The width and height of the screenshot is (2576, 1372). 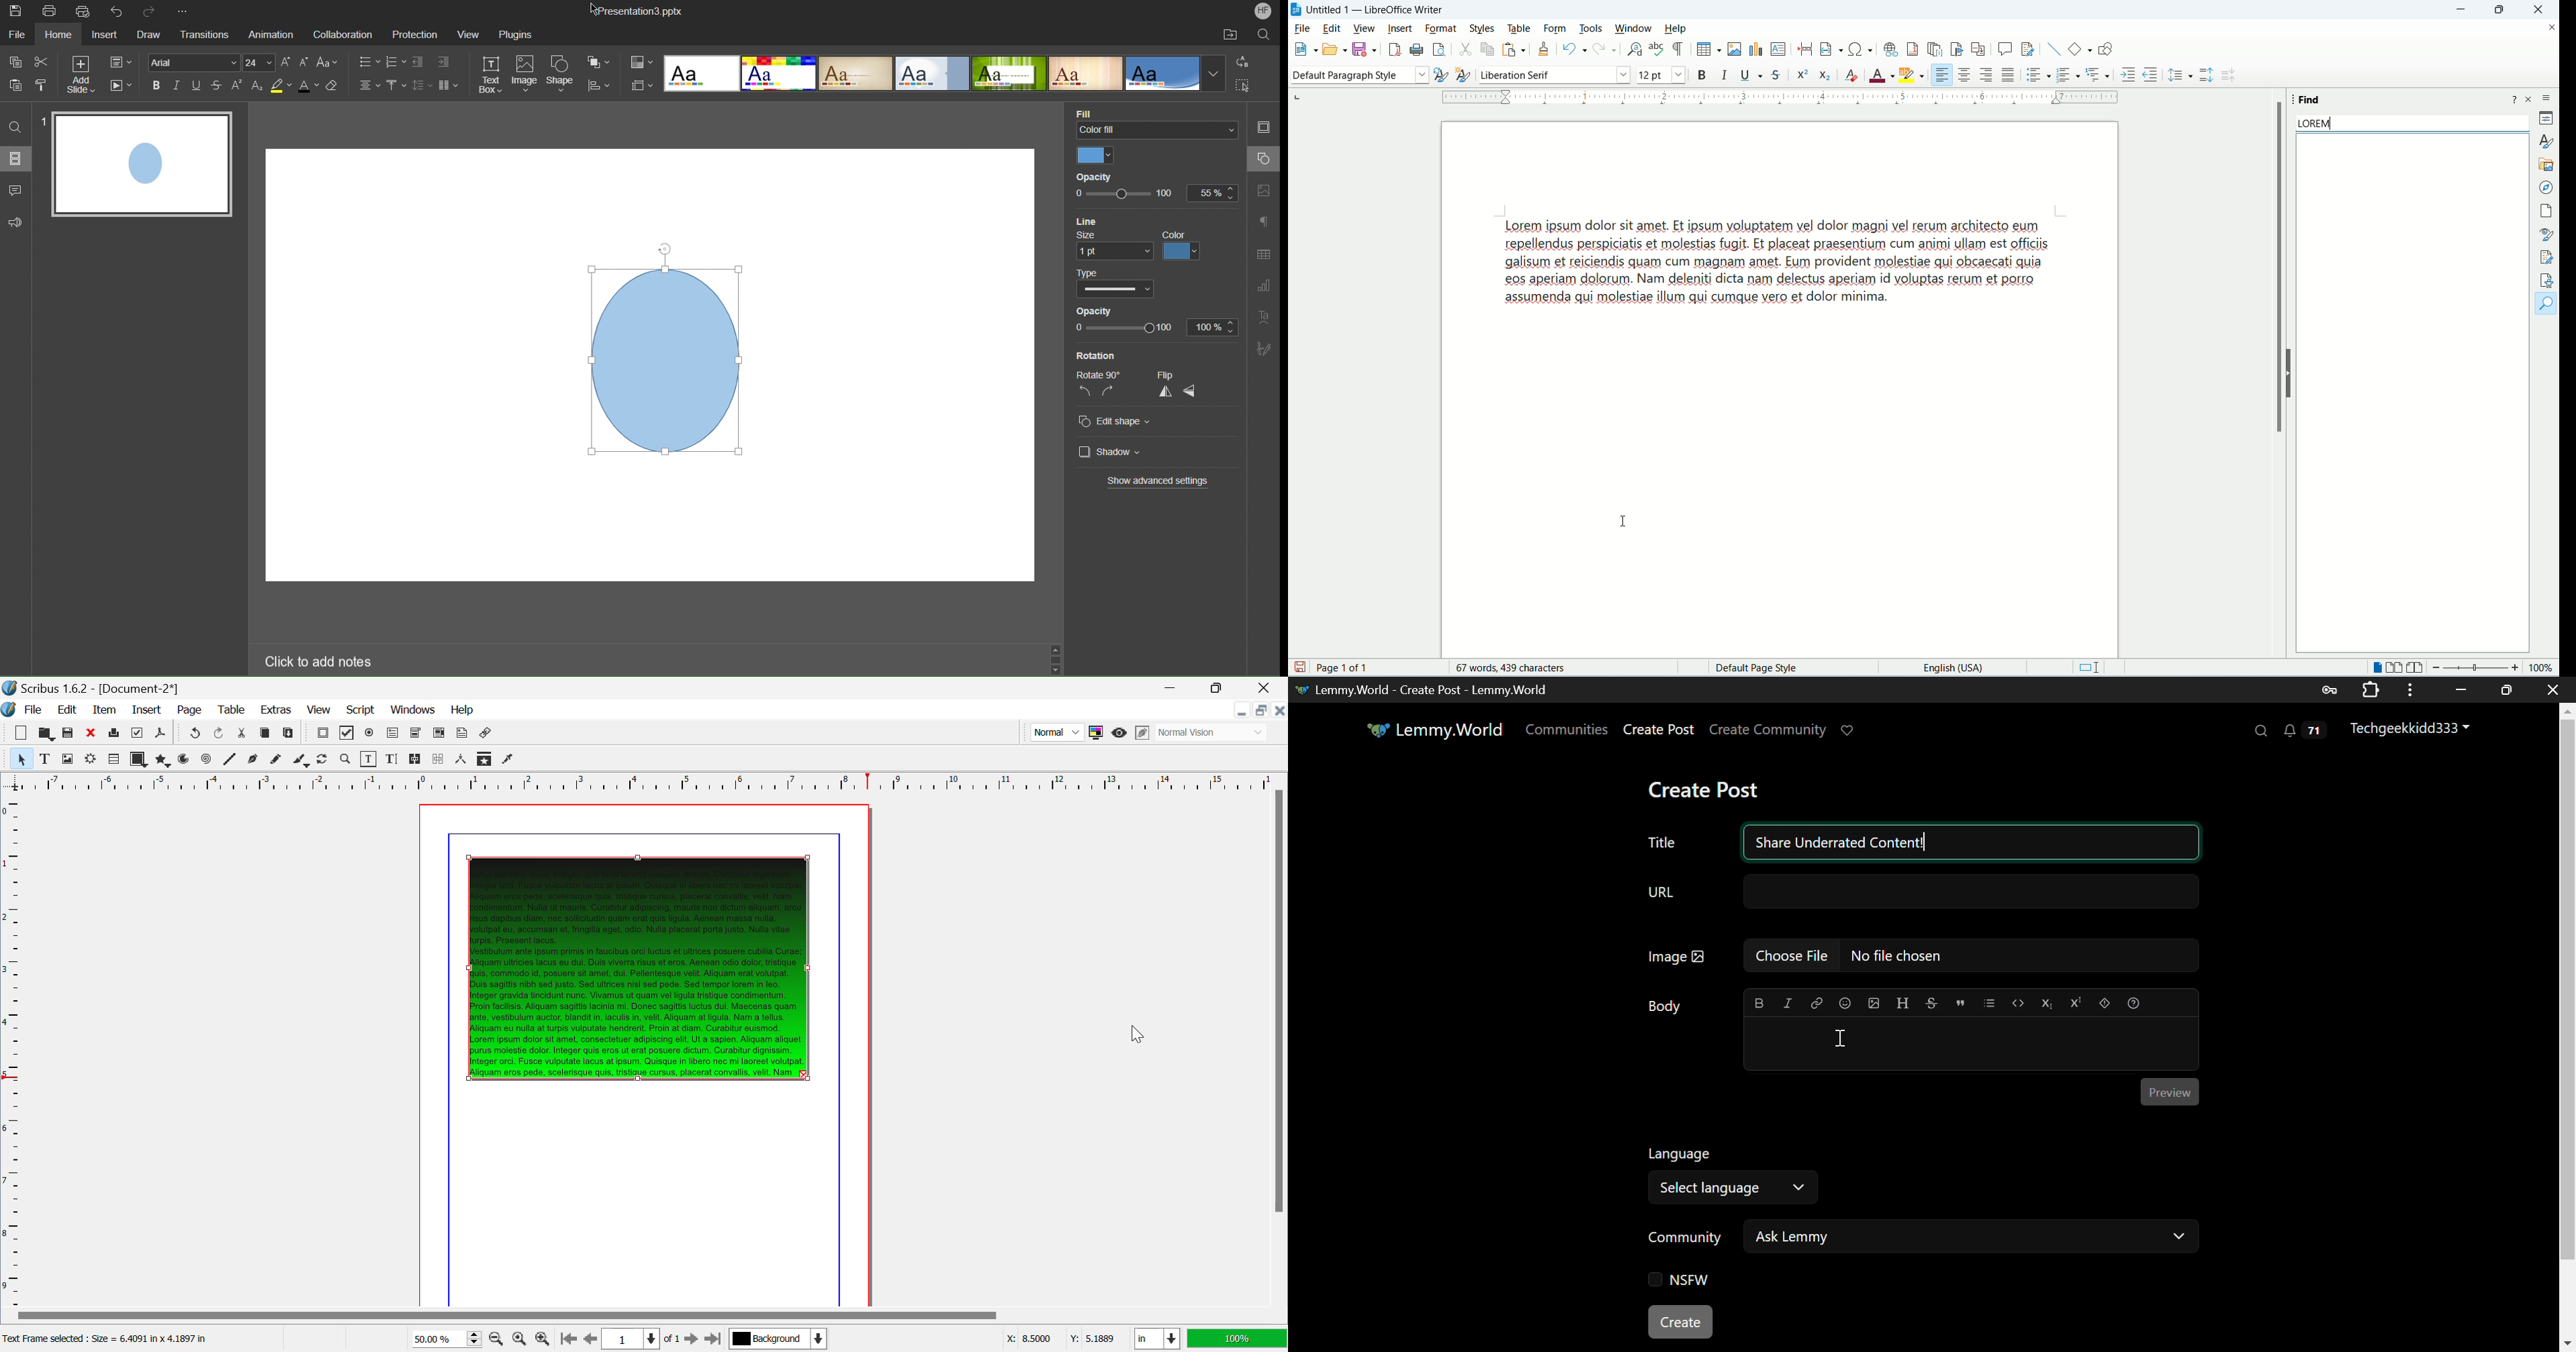 I want to click on Pdf Combo Box, so click(x=415, y=734).